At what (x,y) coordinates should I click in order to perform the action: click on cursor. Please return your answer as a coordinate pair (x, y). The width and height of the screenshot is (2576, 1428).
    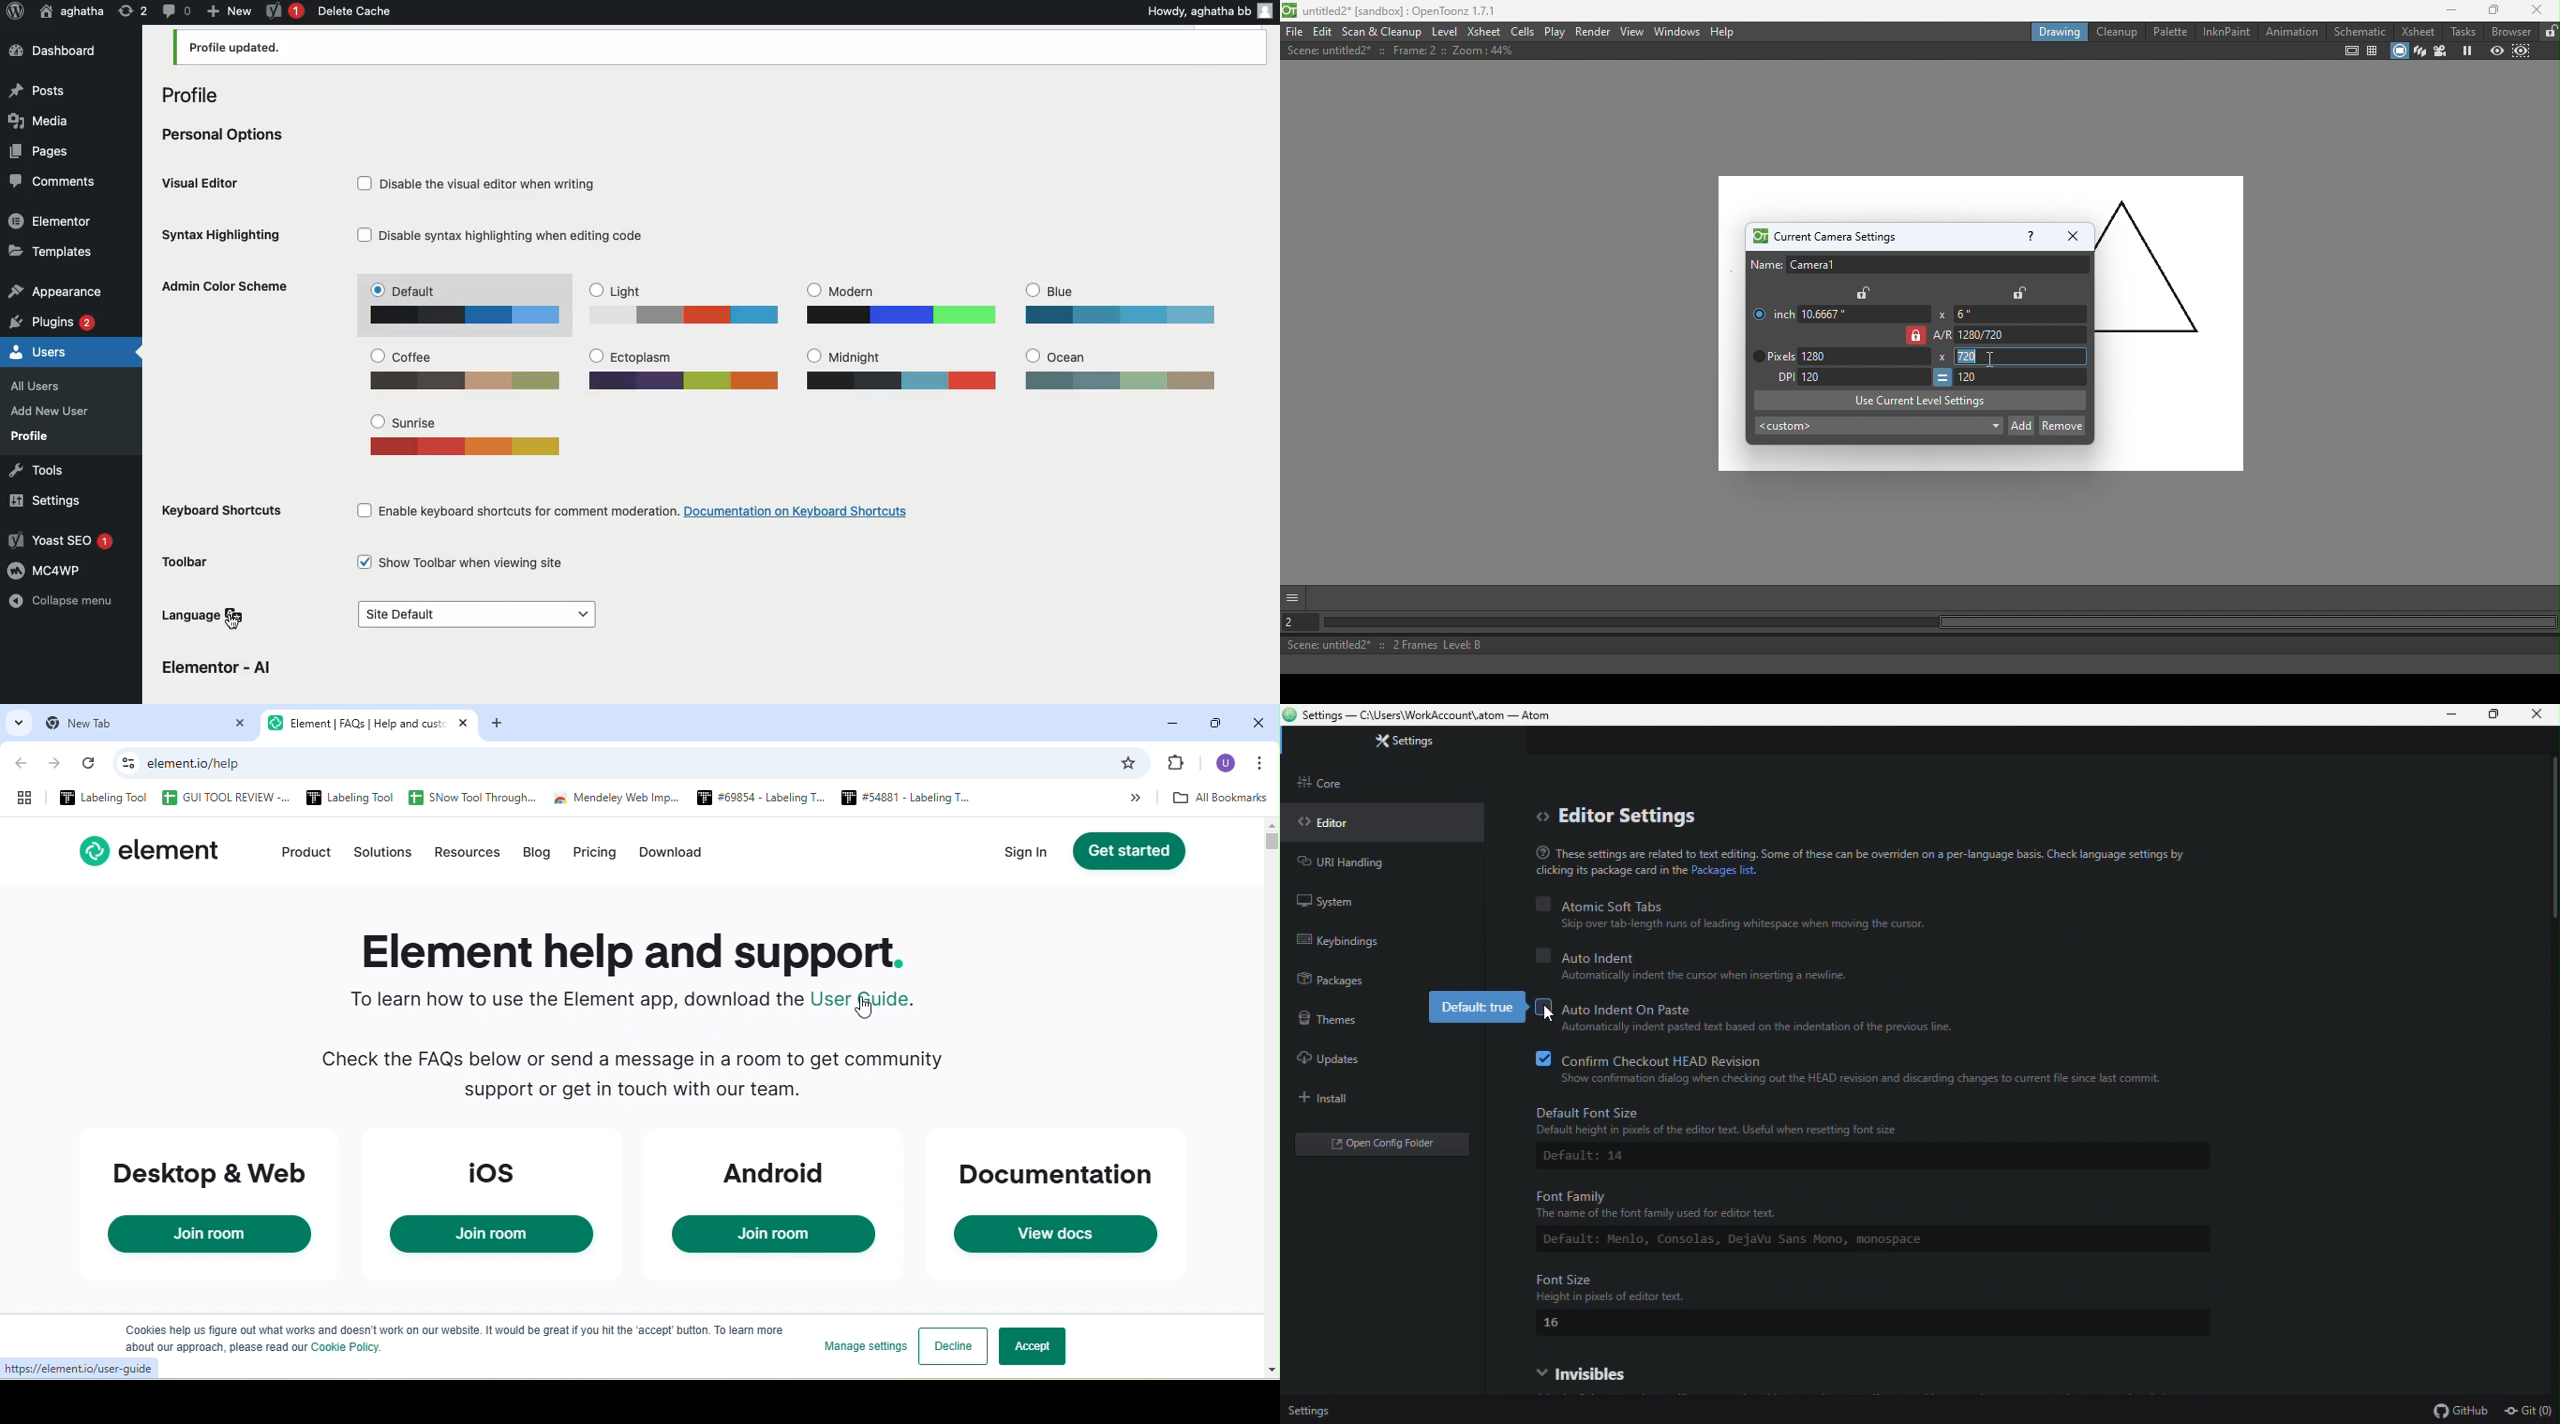
    Looking at the image, I should click on (1551, 1012).